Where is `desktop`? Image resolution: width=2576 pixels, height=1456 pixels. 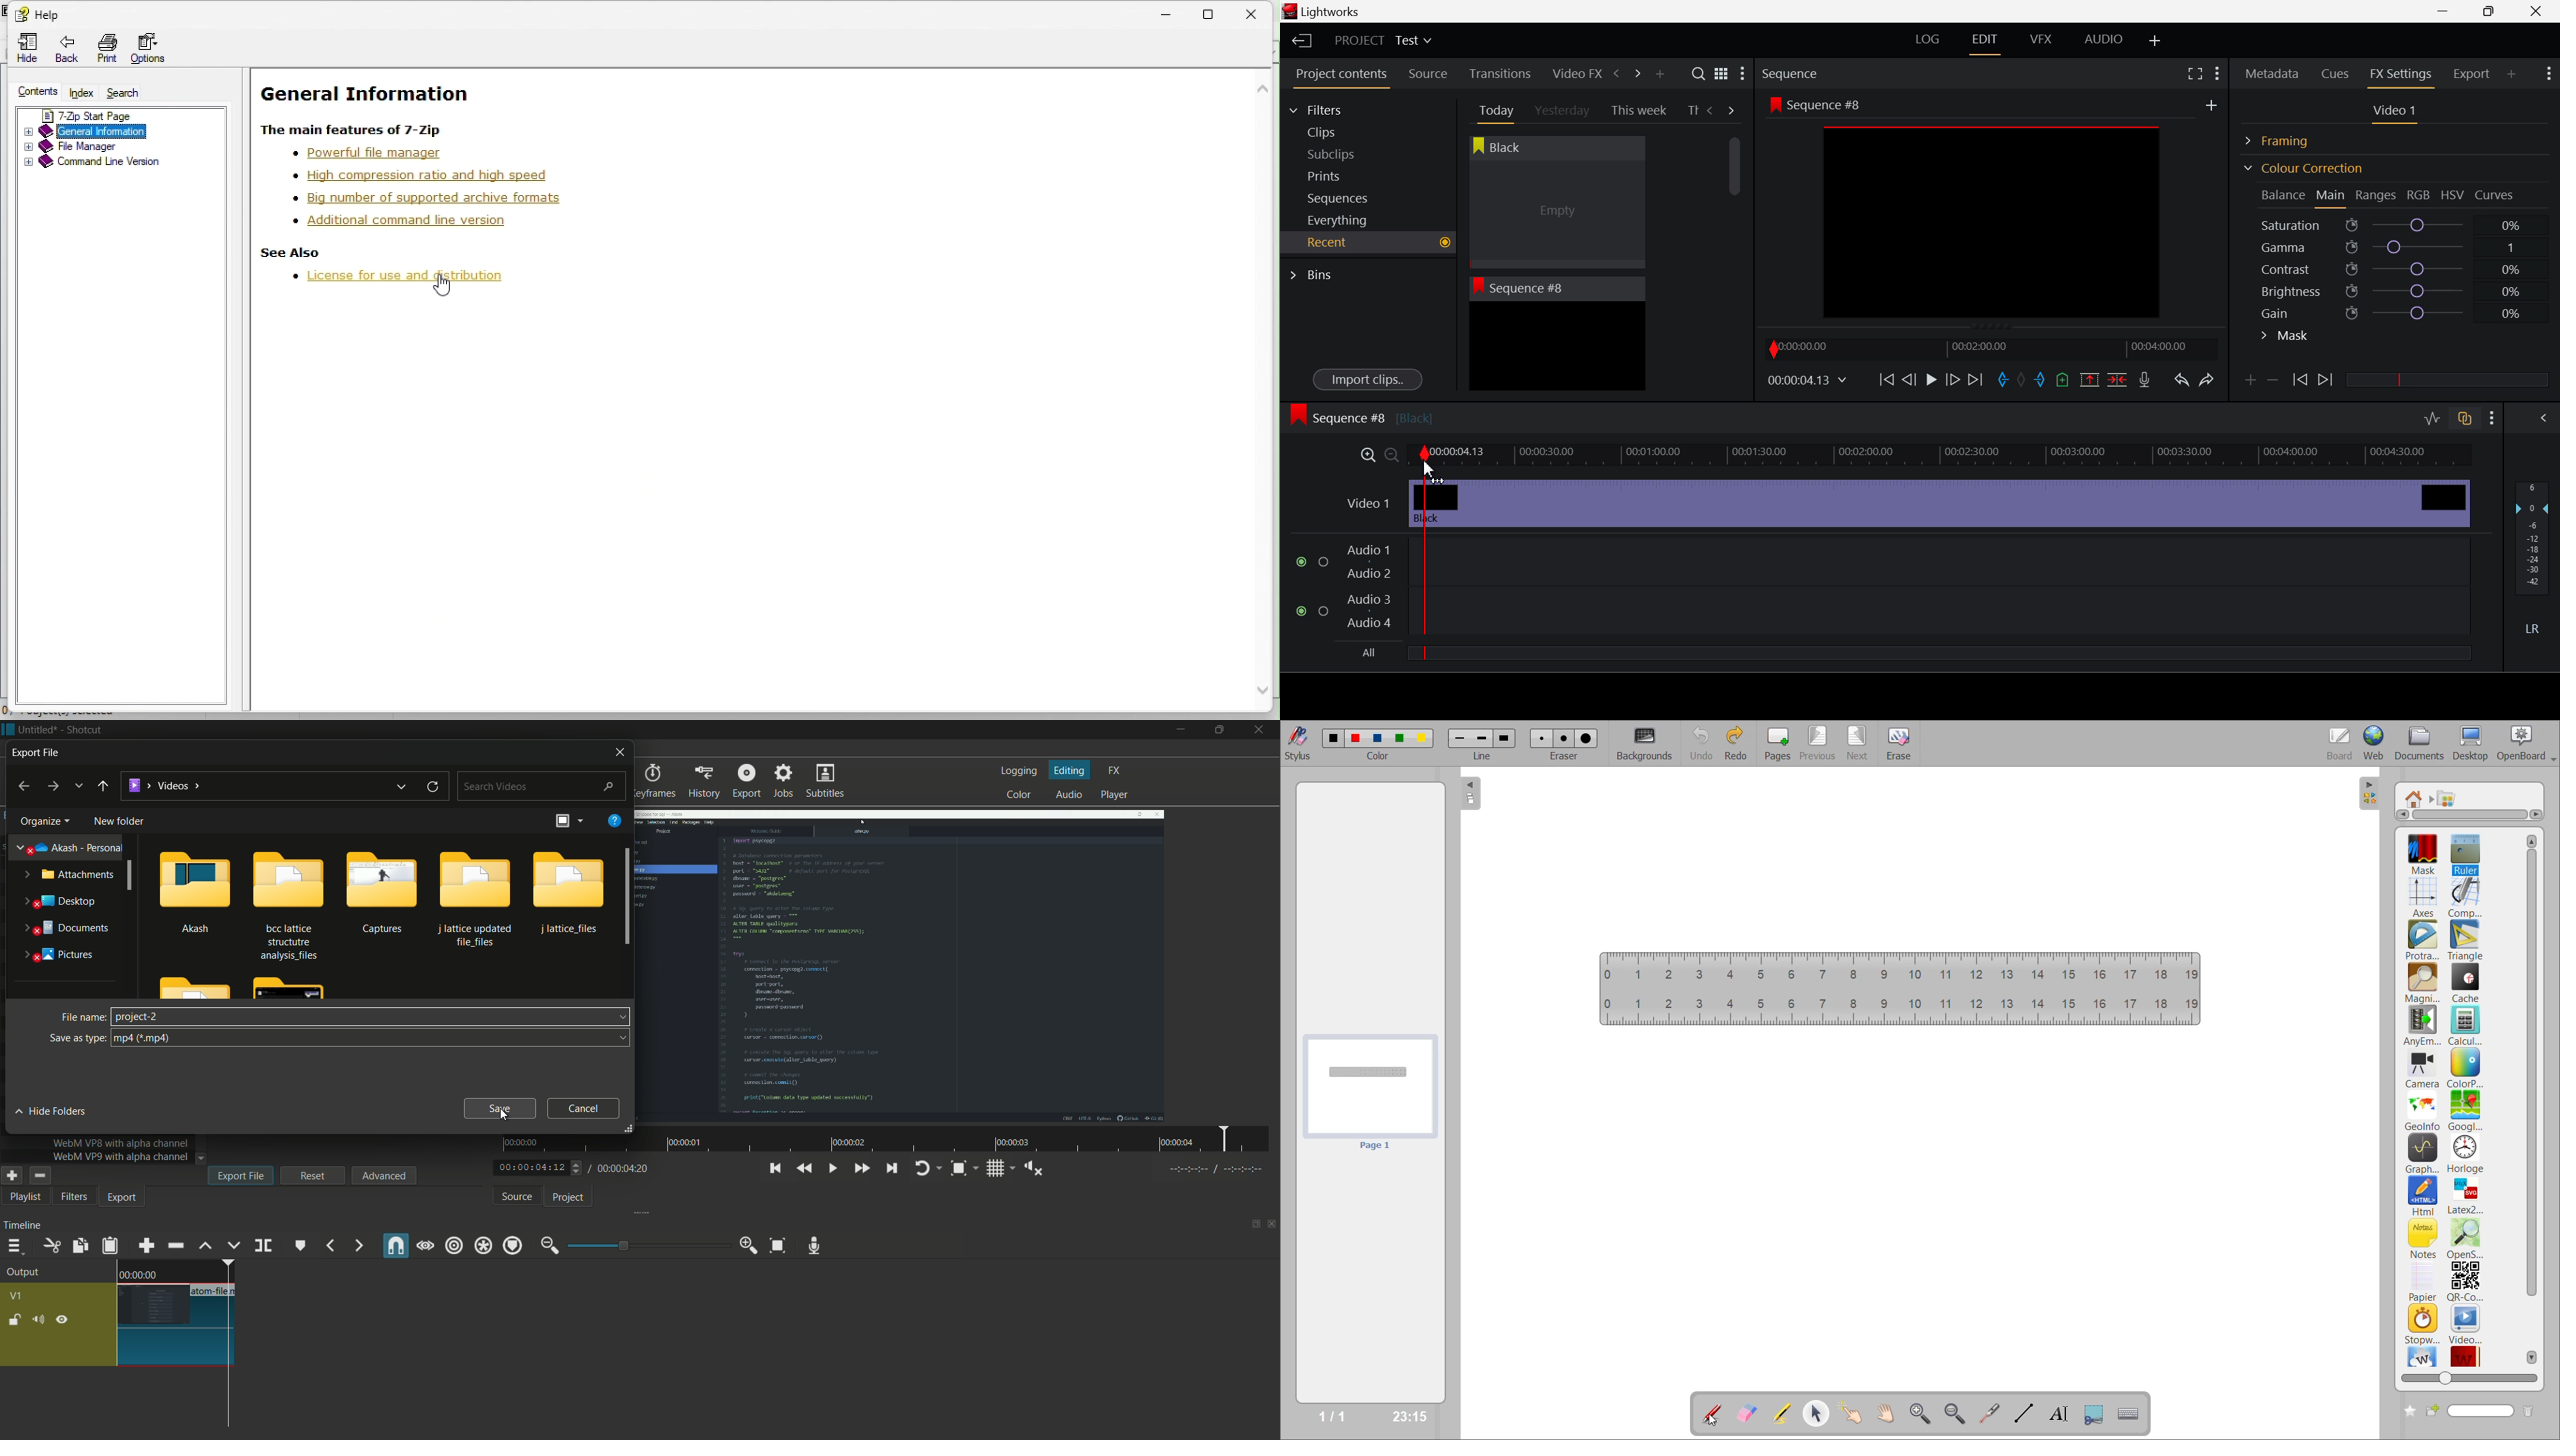
desktop is located at coordinates (61, 901).